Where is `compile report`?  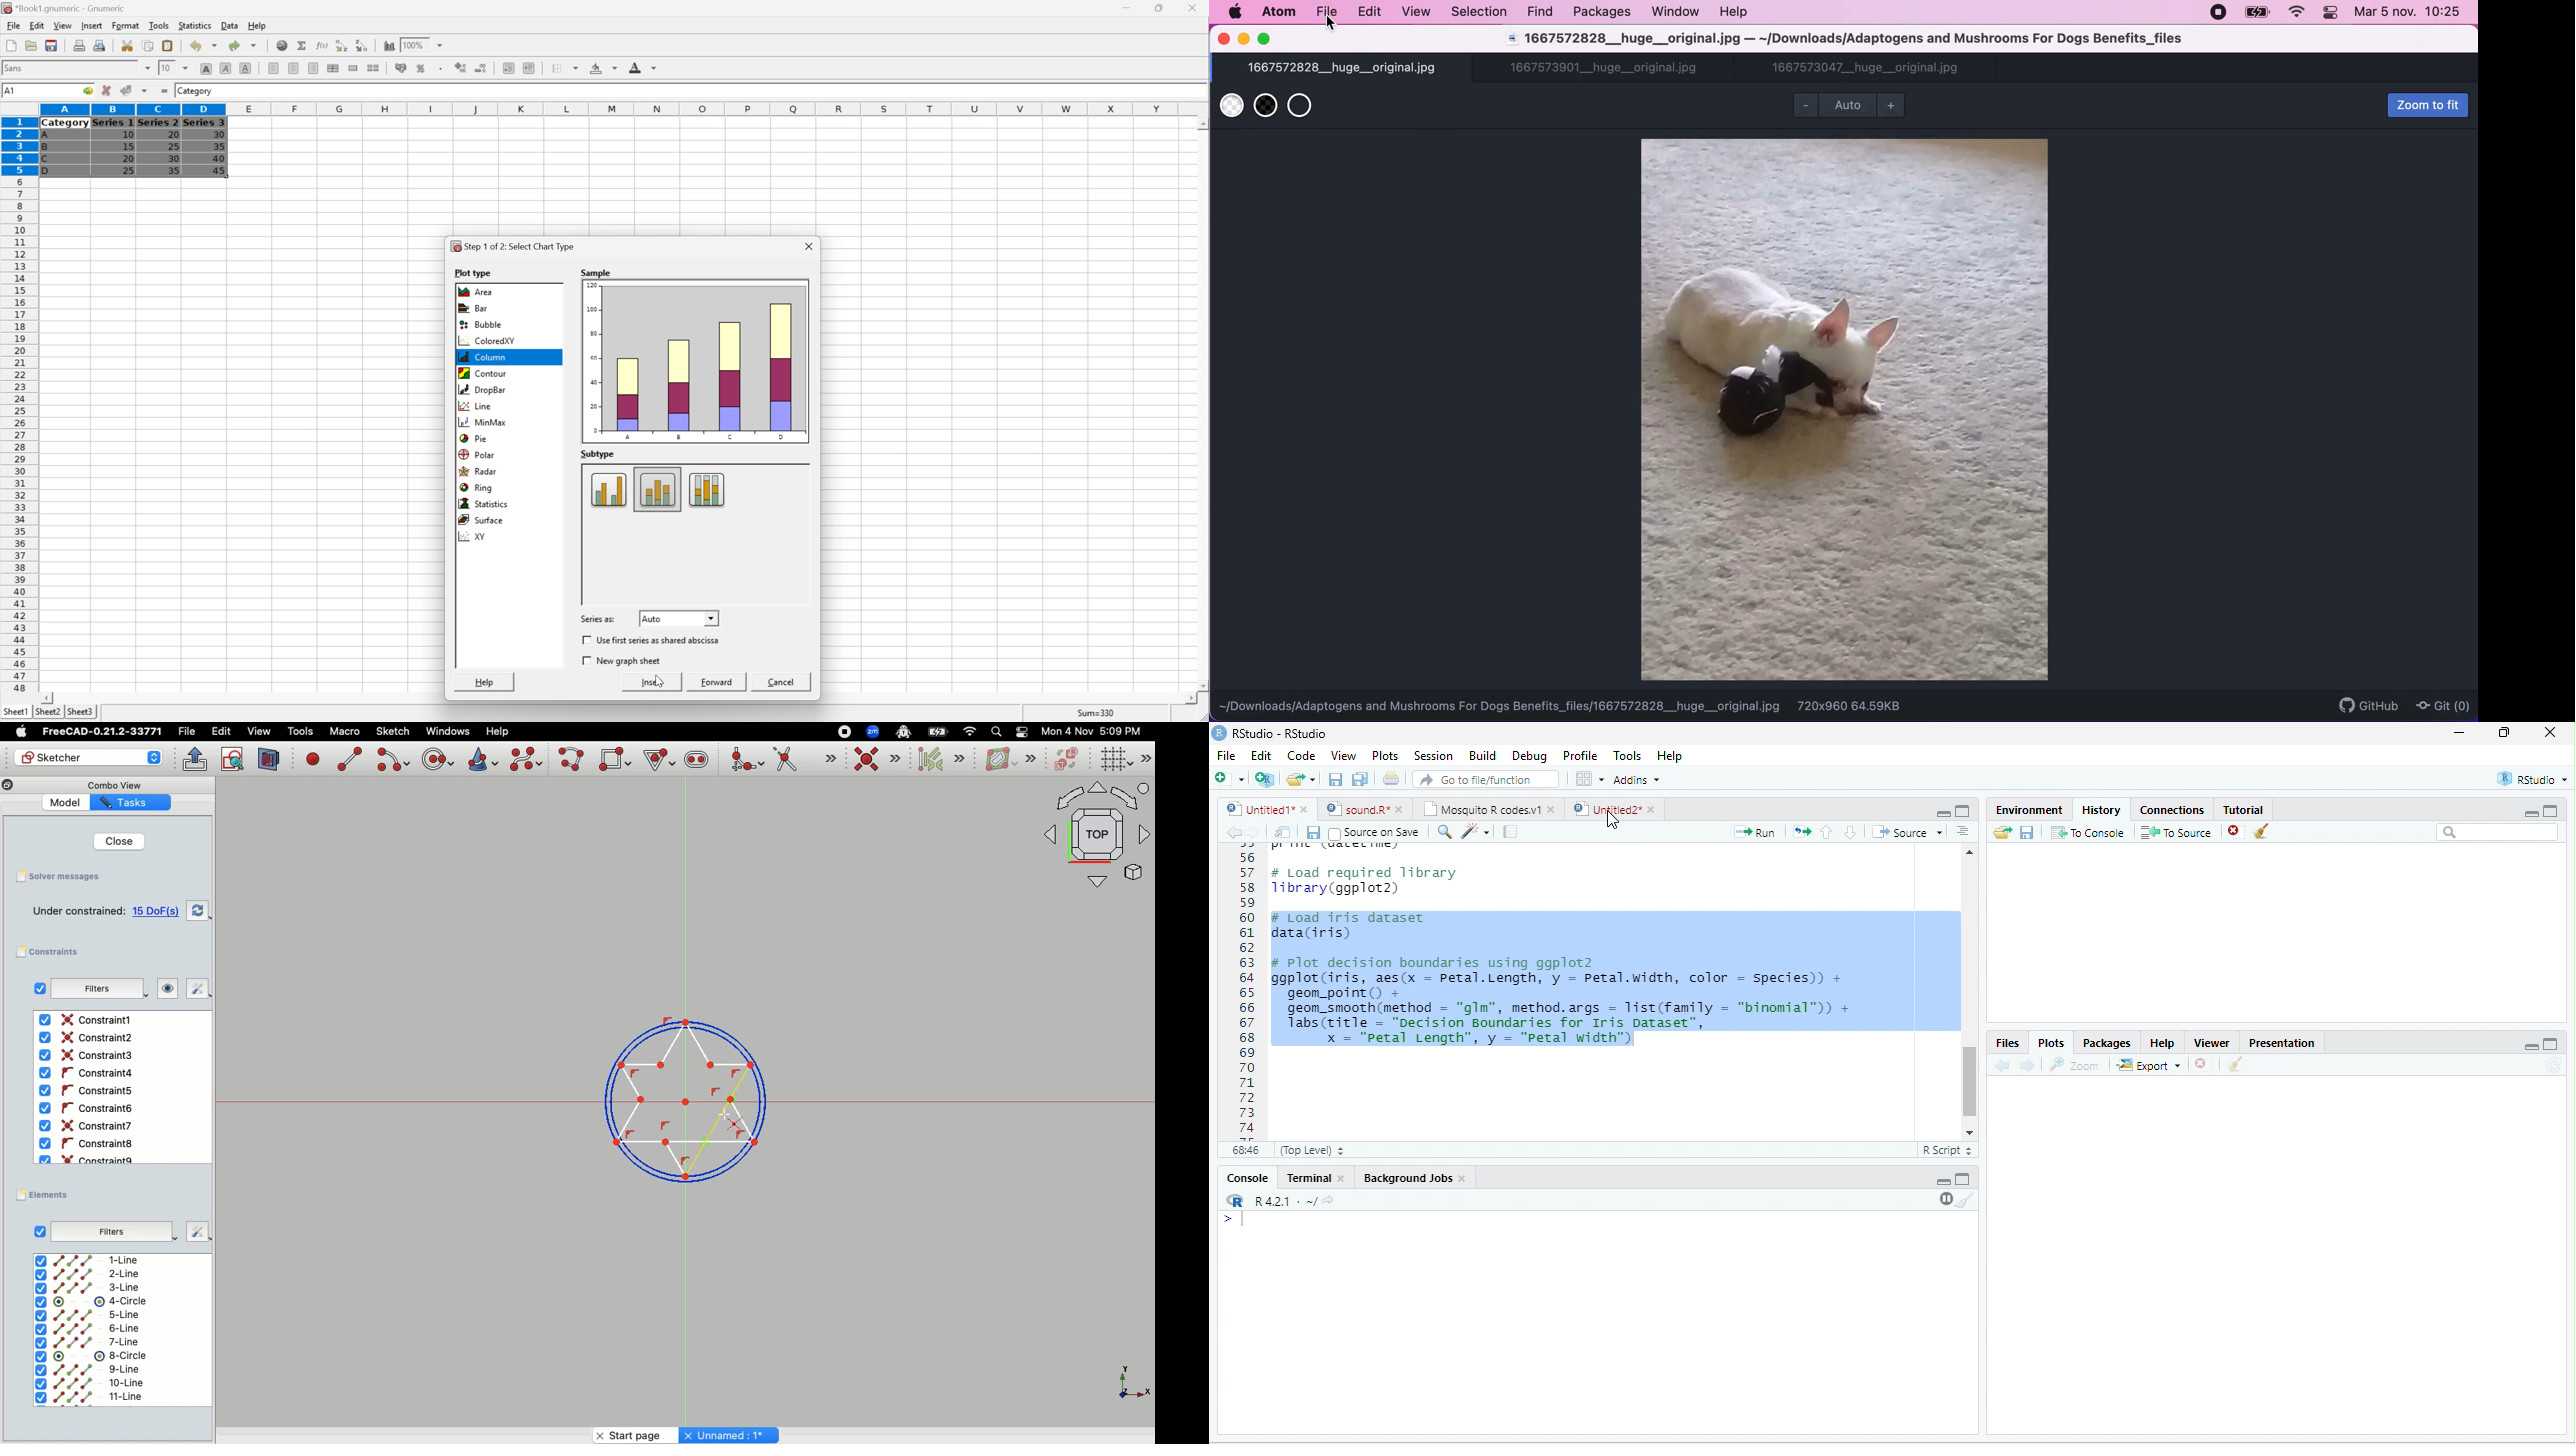 compile report is located at coordinates (1510, 831).